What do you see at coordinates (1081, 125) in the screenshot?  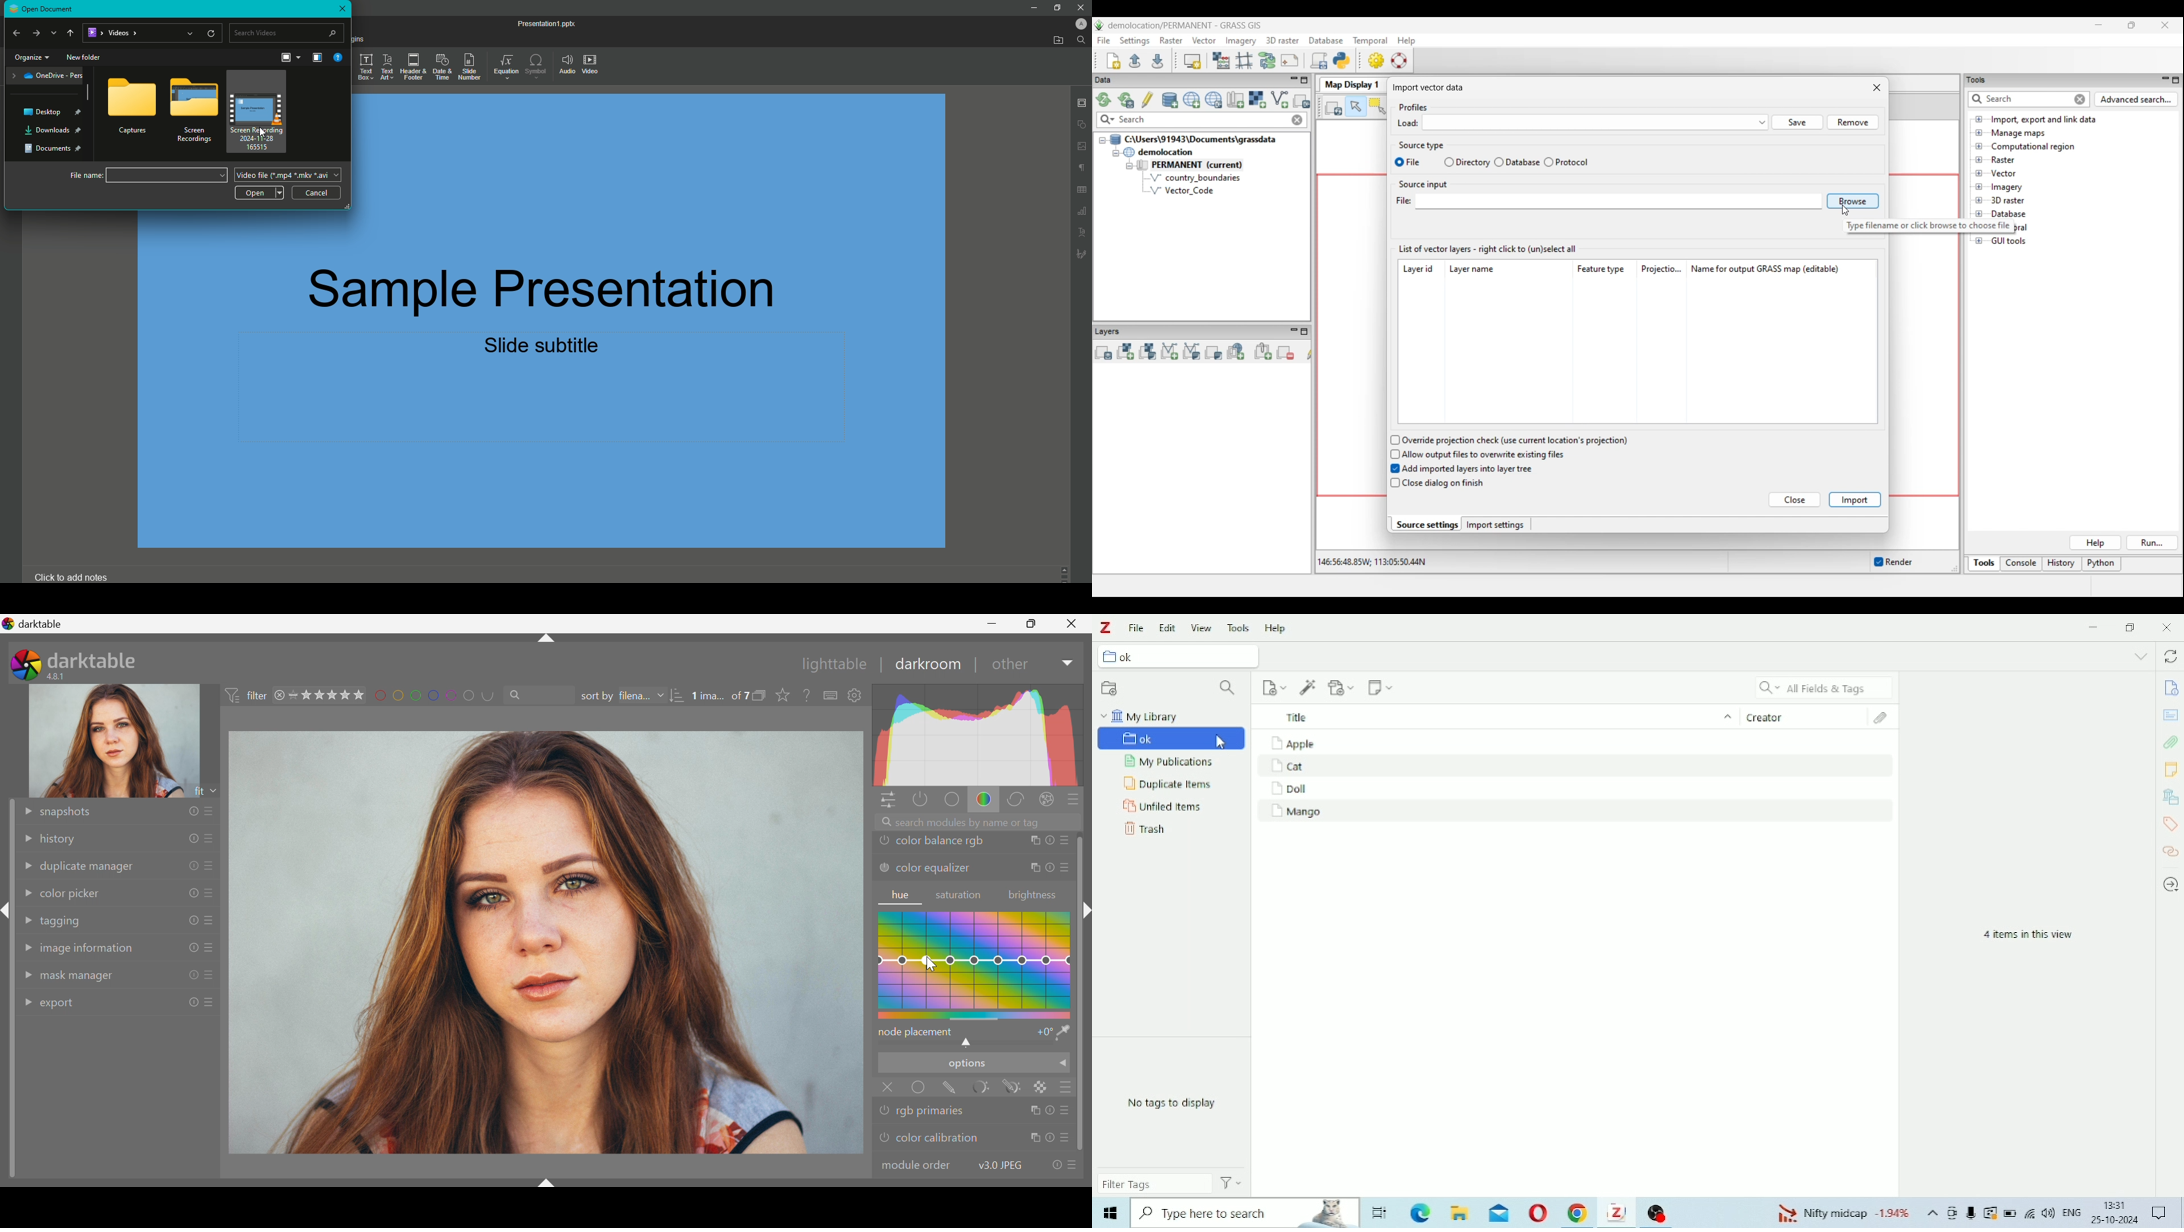 I see `Shape Settings` at bounding box center [1081, 125].